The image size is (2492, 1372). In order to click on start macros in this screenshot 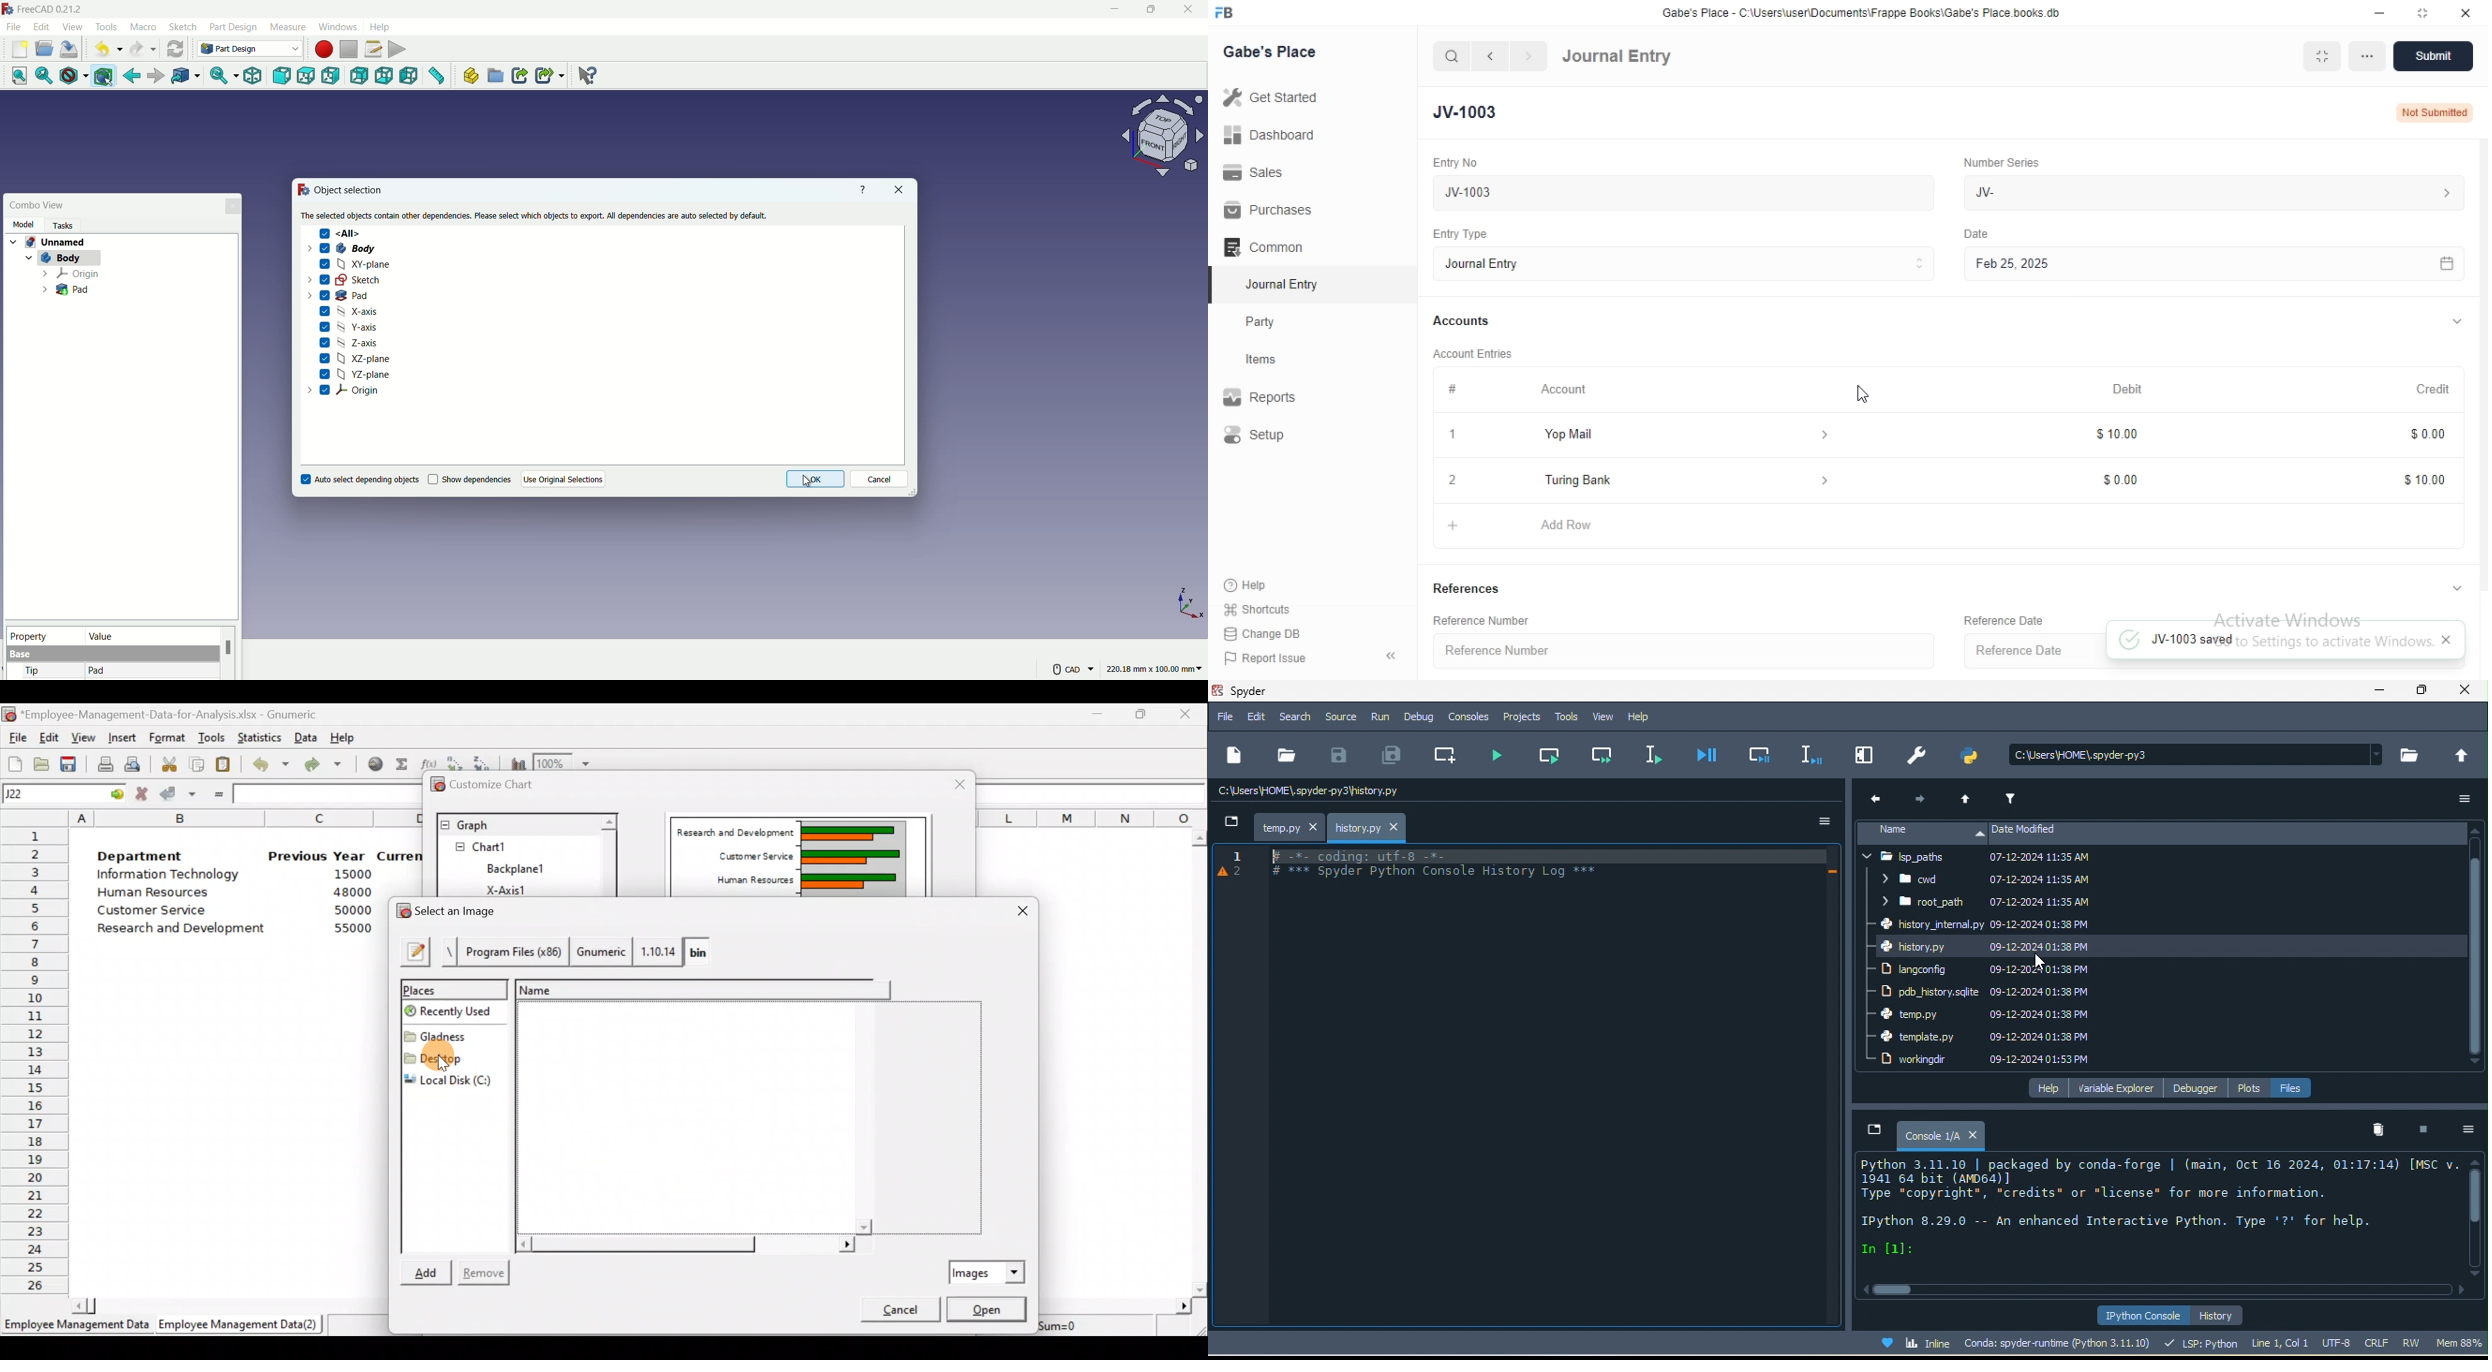, I will do `click(323, 49)`.